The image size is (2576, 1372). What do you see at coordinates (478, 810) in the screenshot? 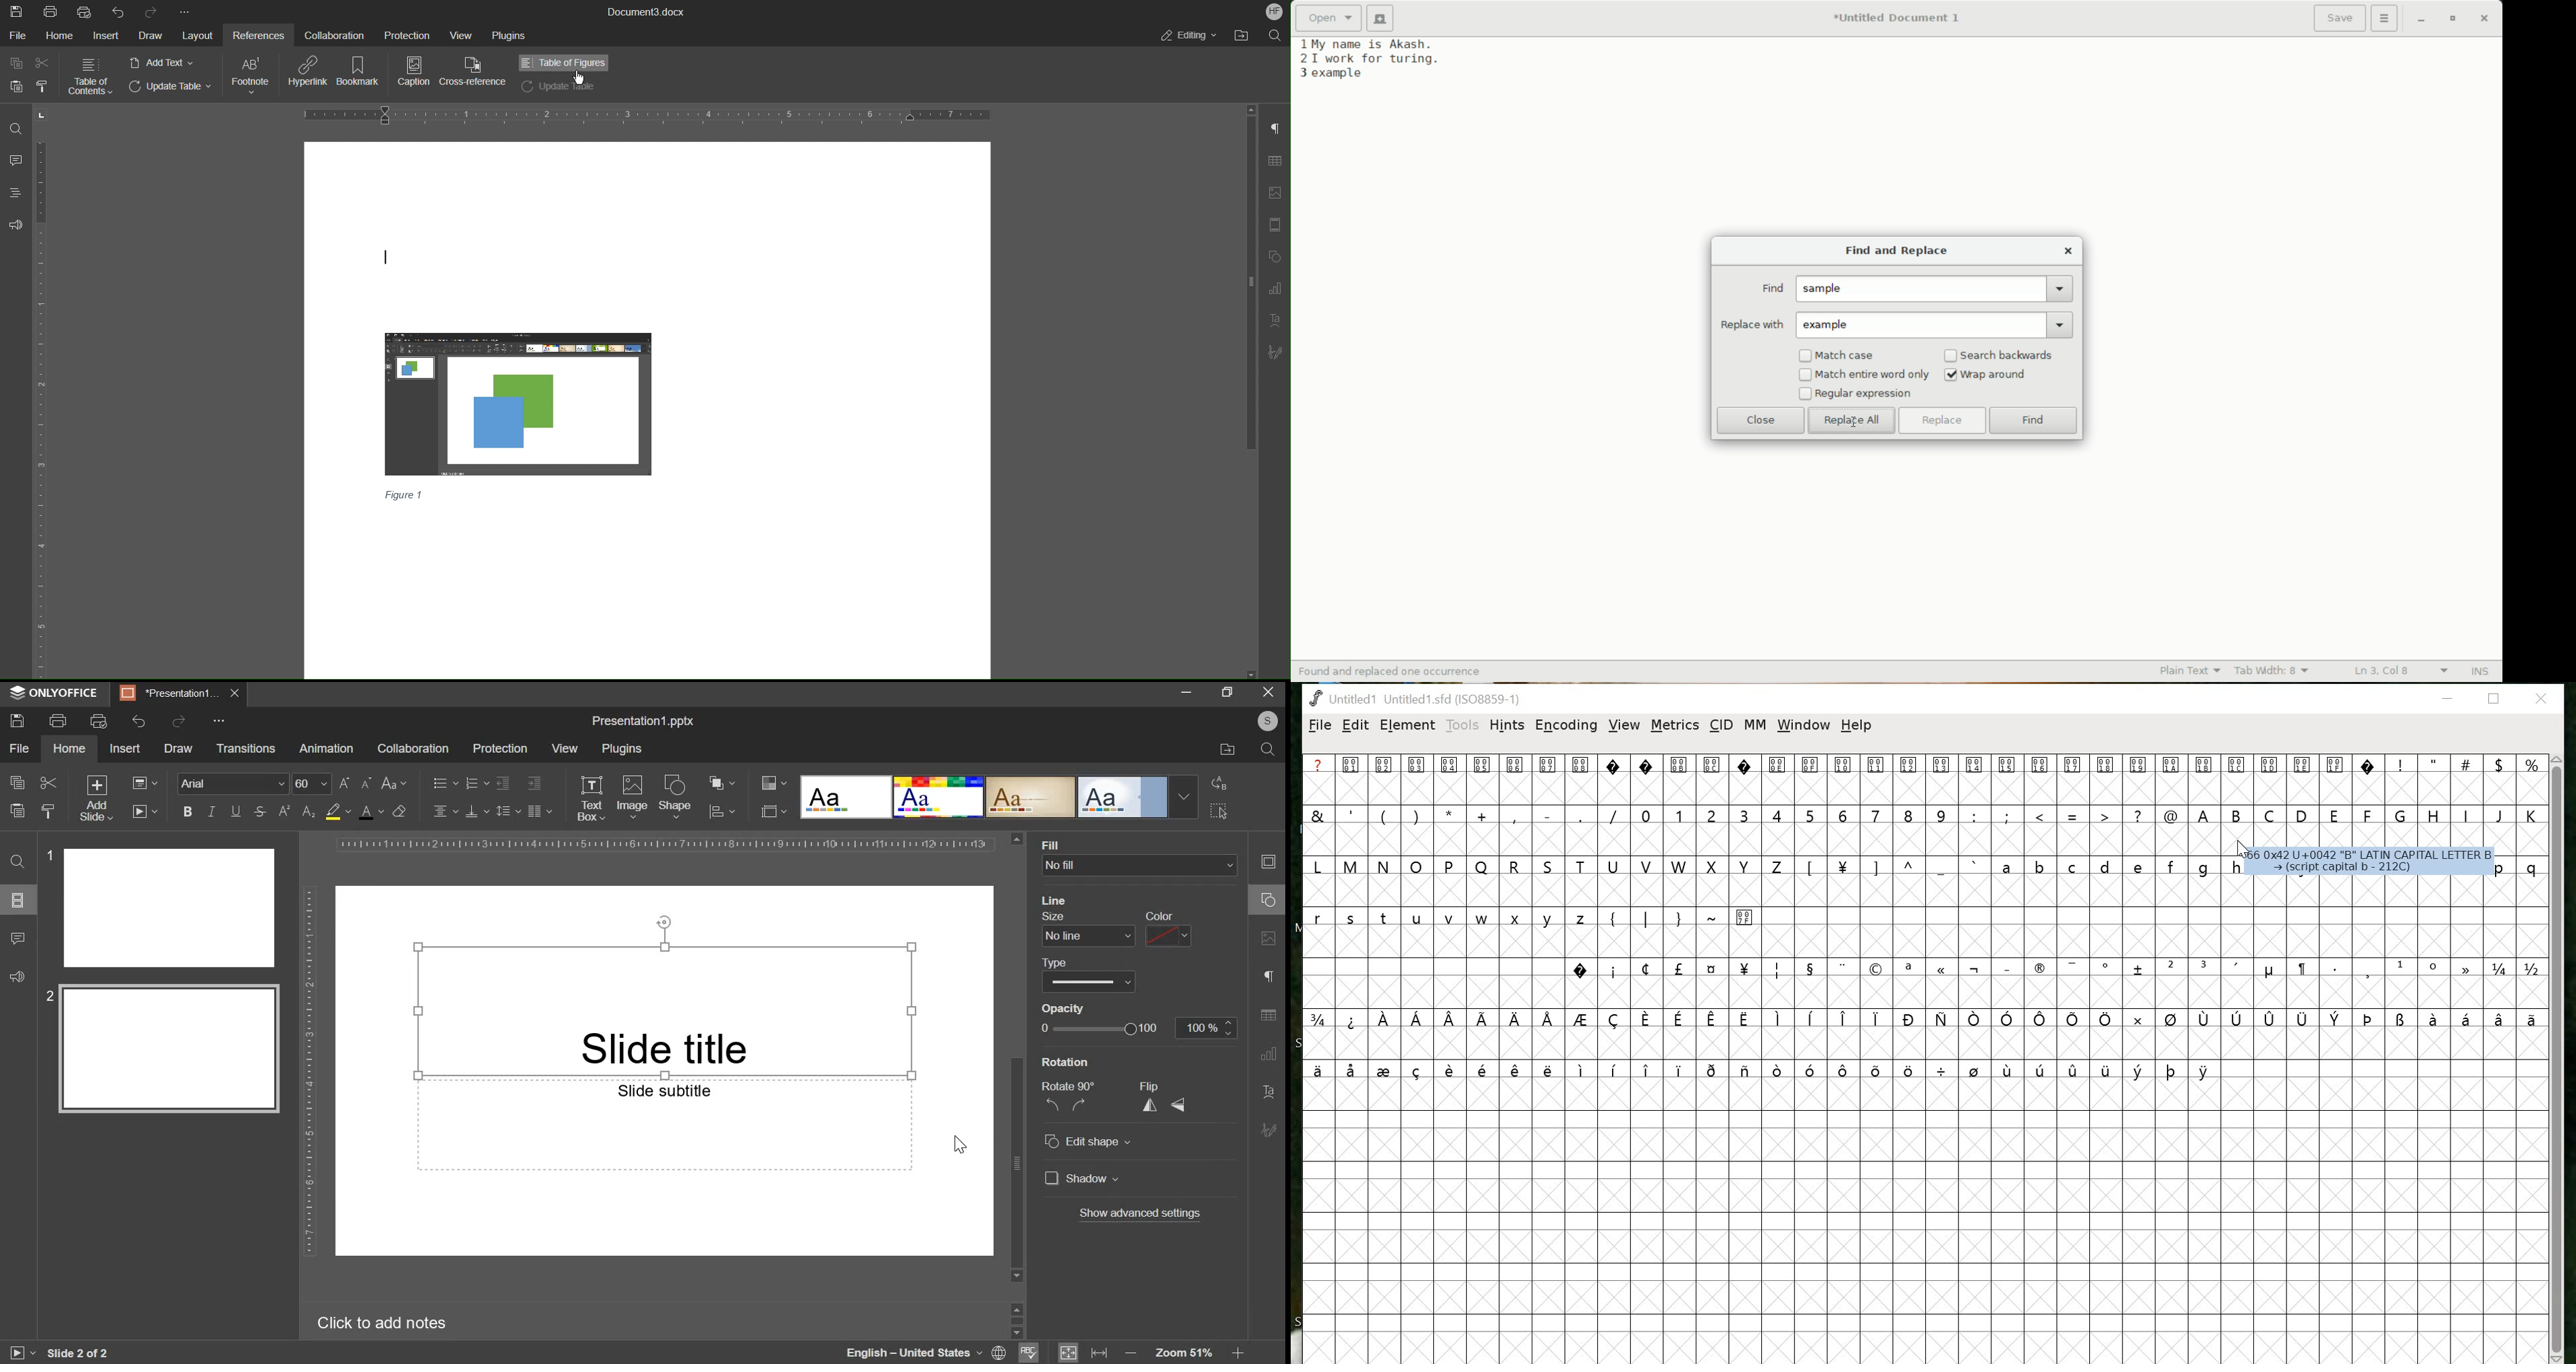
I see `vertical alignment` at bounding box center [478, 810].